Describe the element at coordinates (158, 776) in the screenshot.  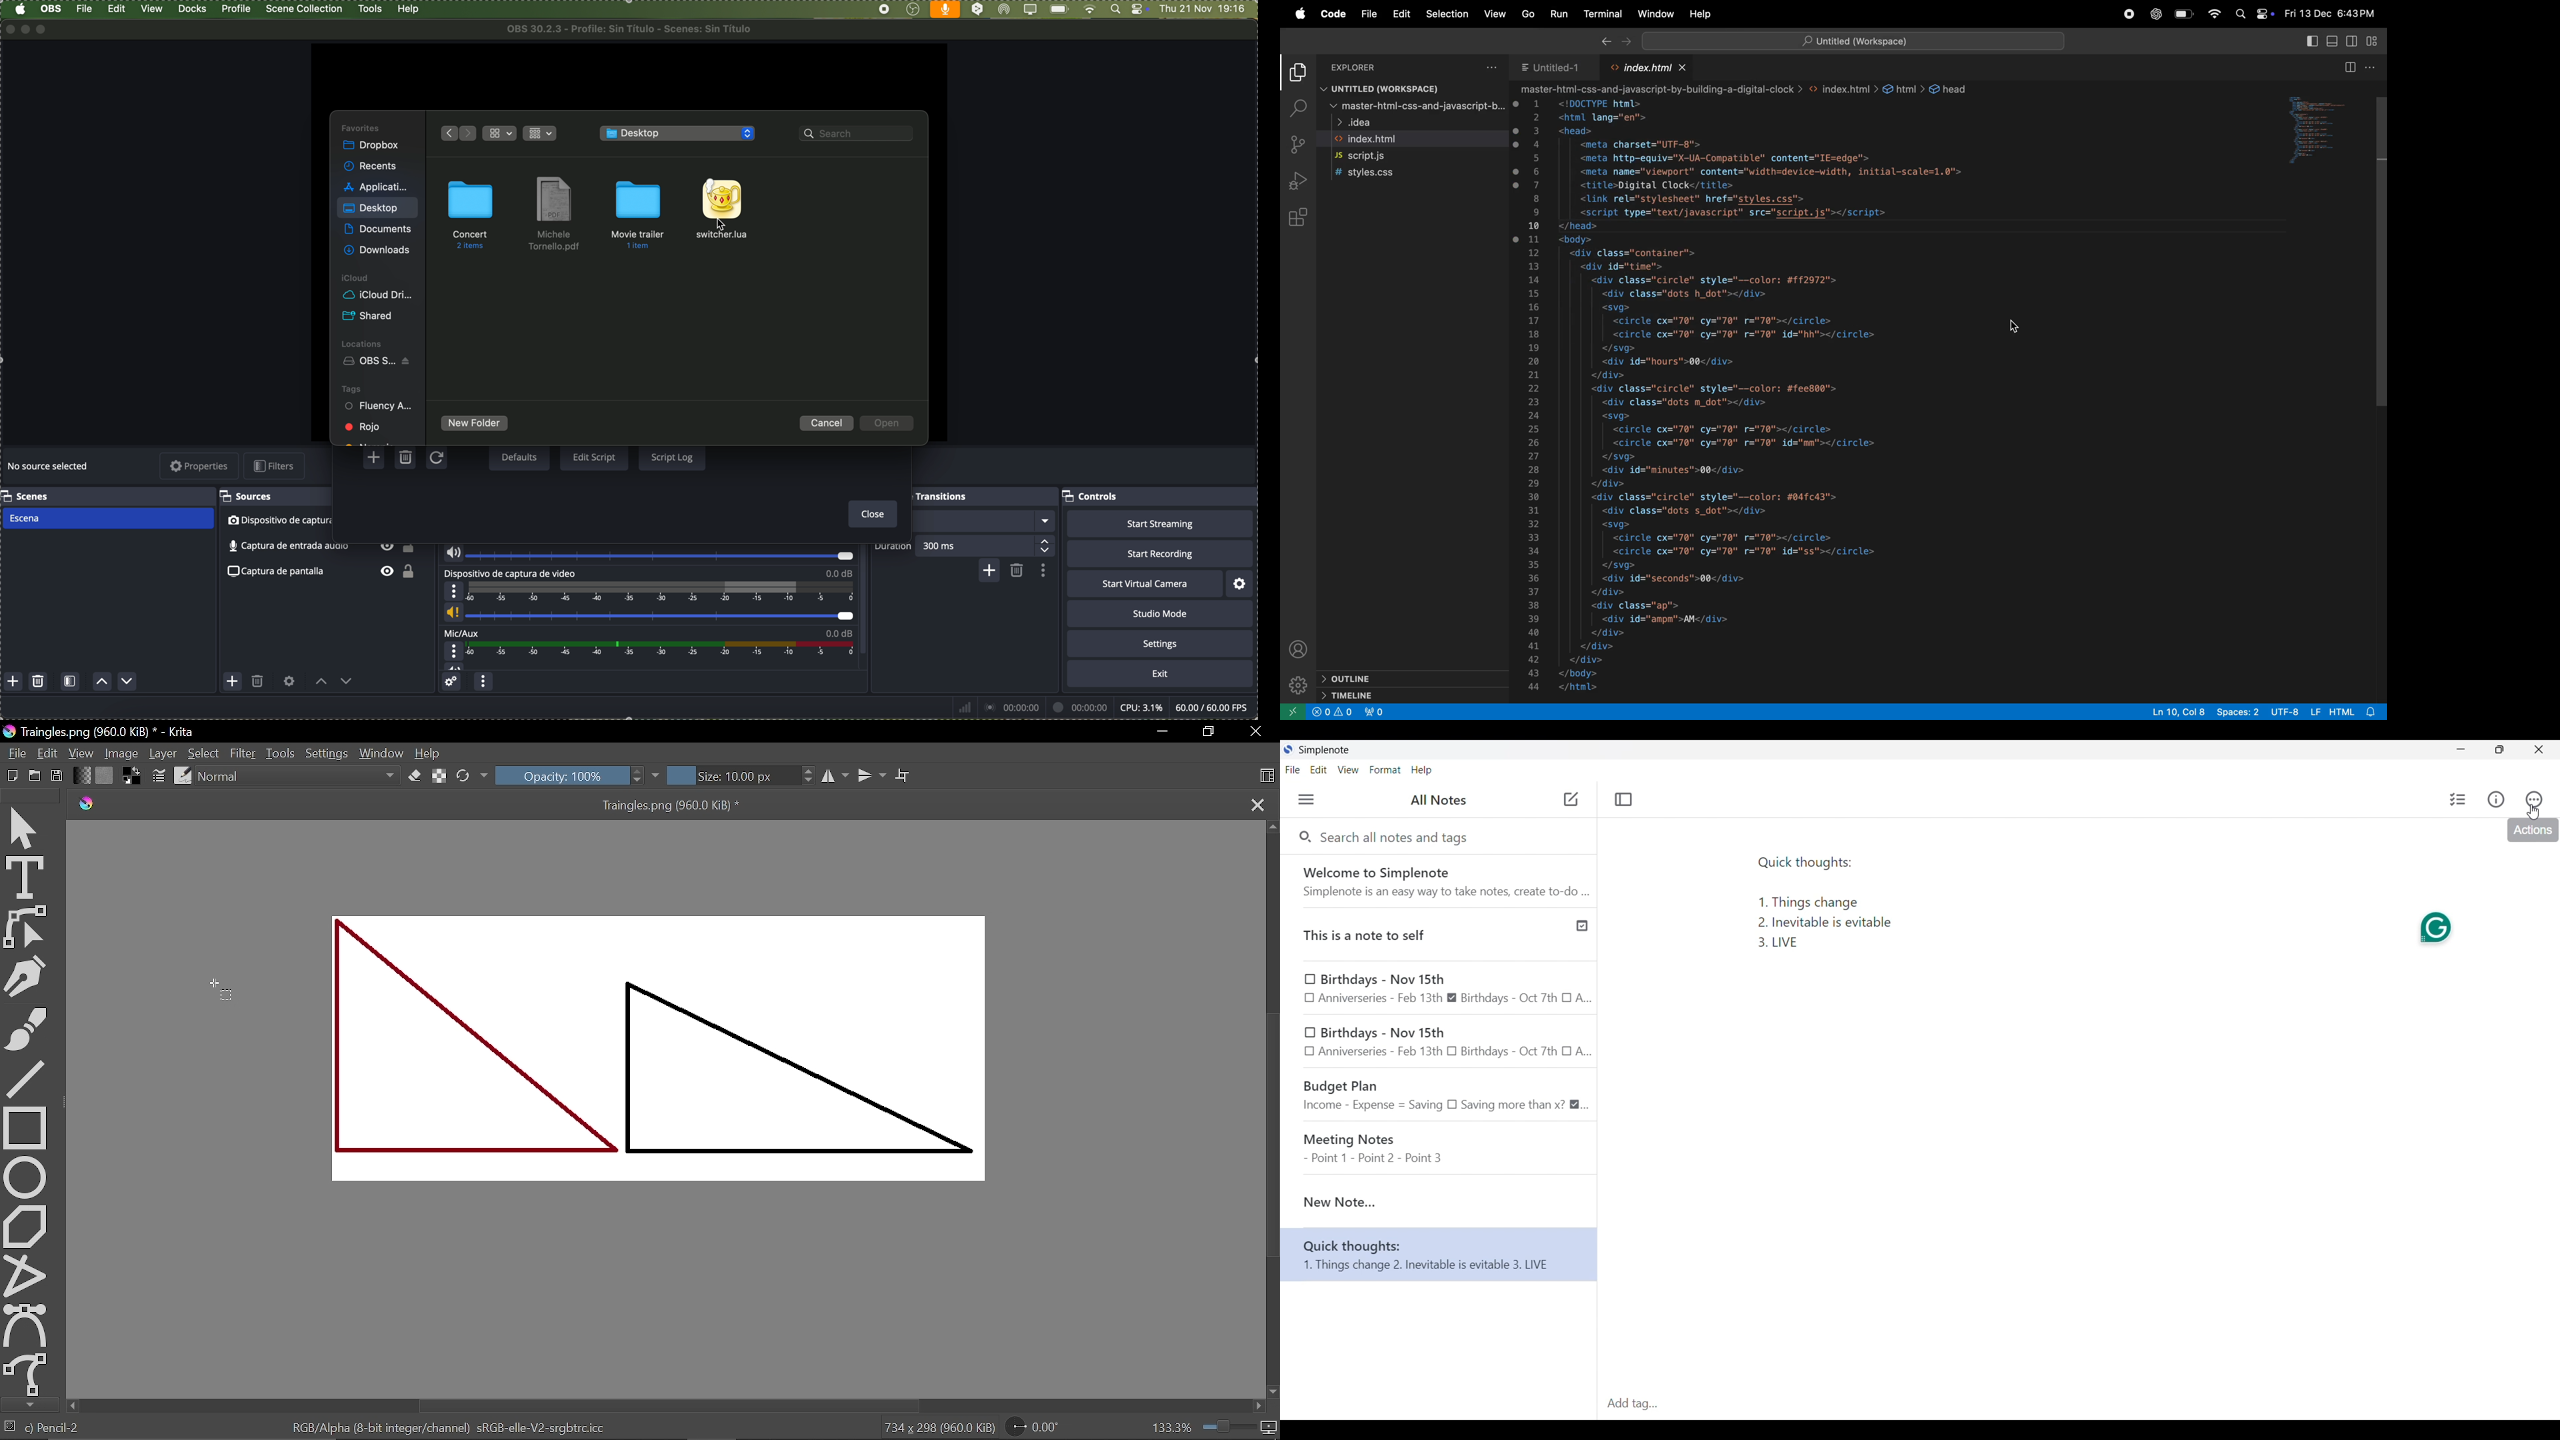
I see `Edit brush settings` at that location.